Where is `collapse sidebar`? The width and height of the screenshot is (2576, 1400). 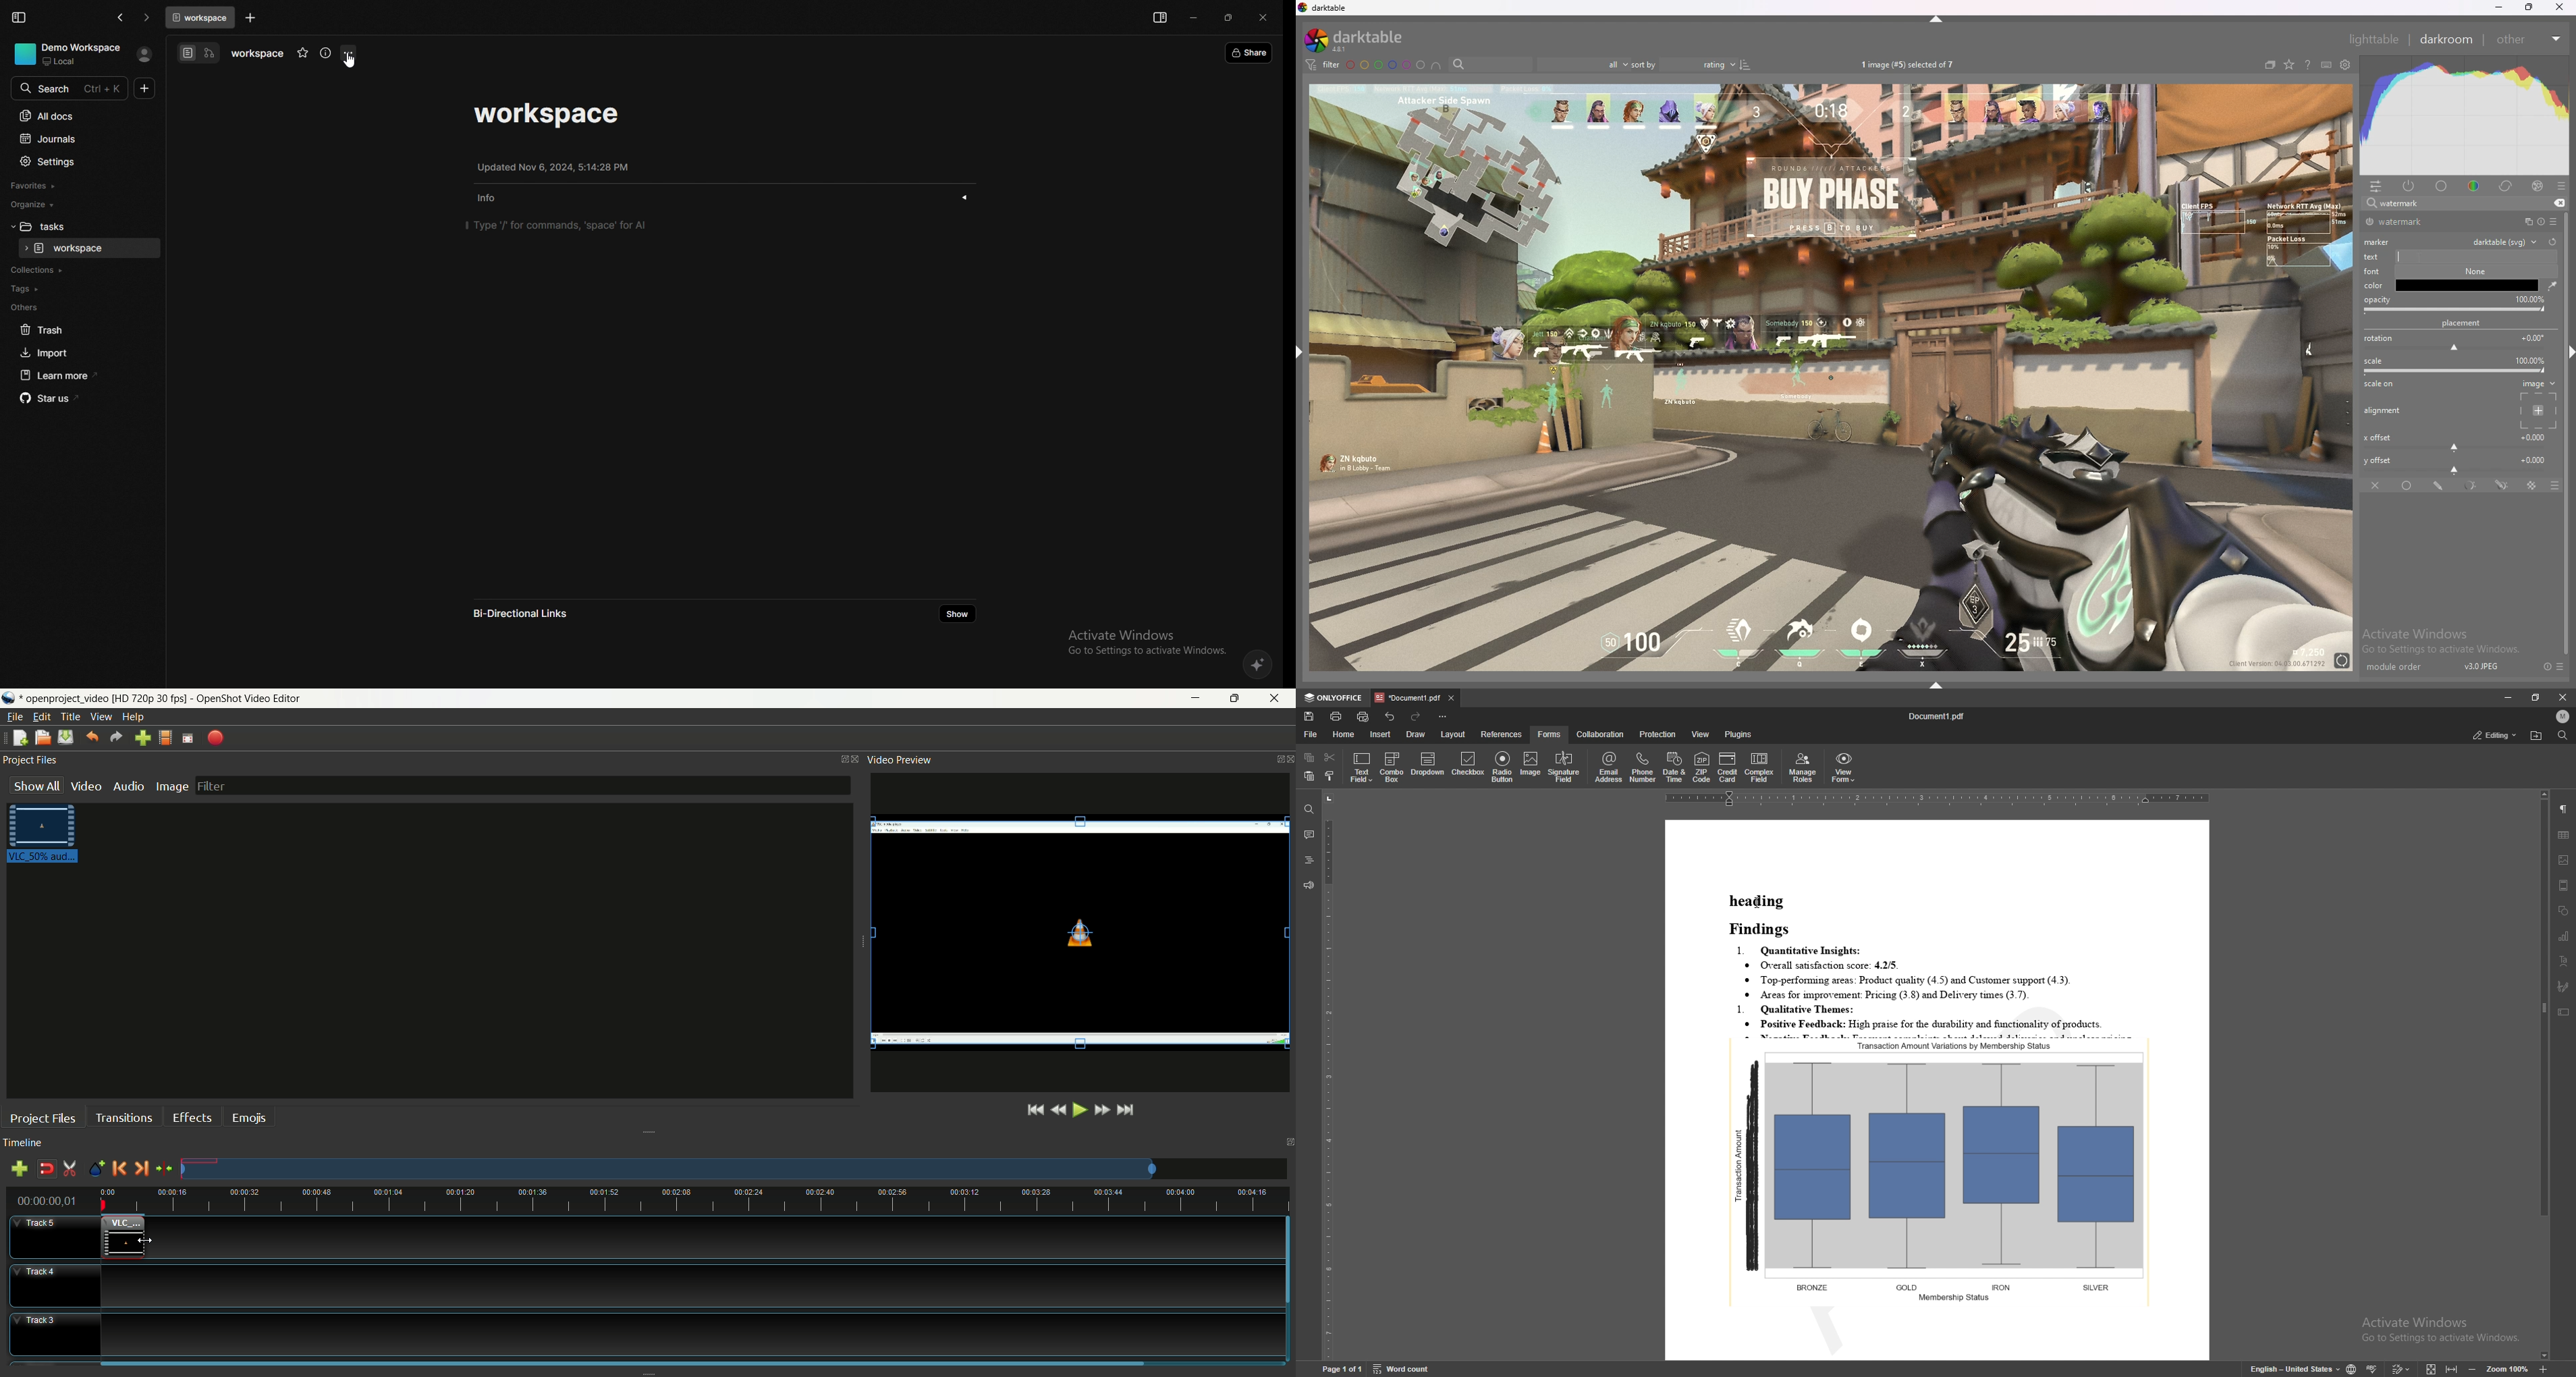 collapse sidebar is located at coordinates (19, 17).